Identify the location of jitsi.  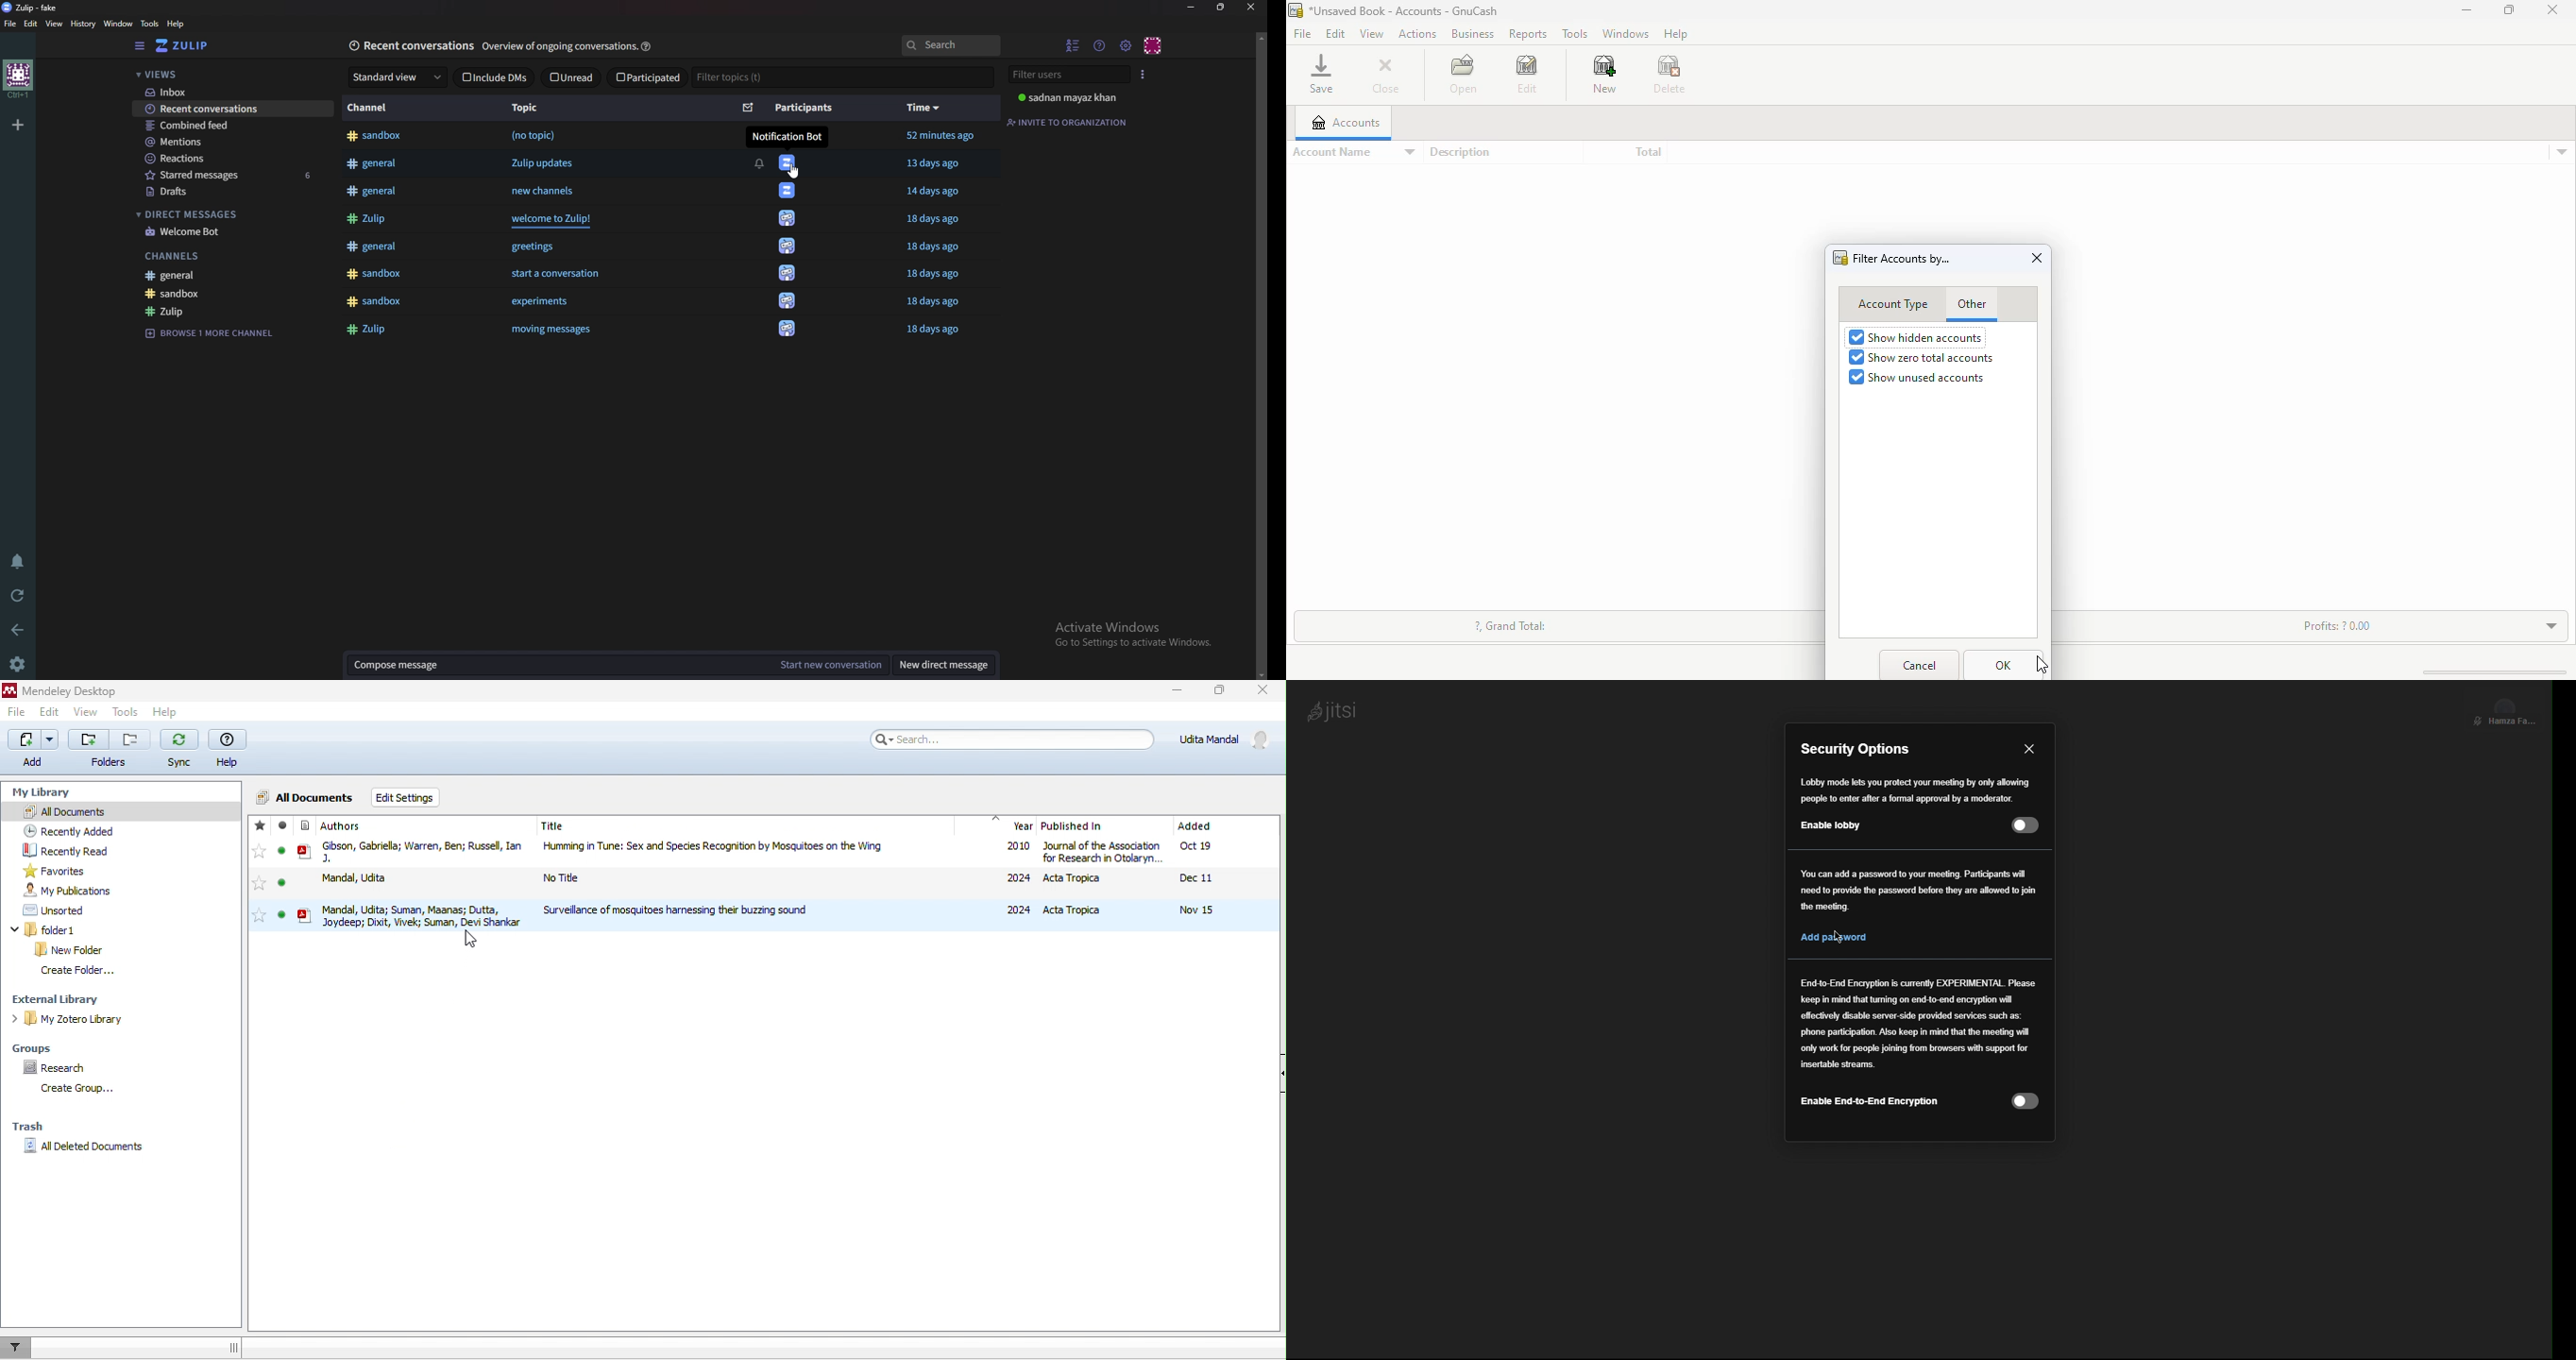
(1330, 708).